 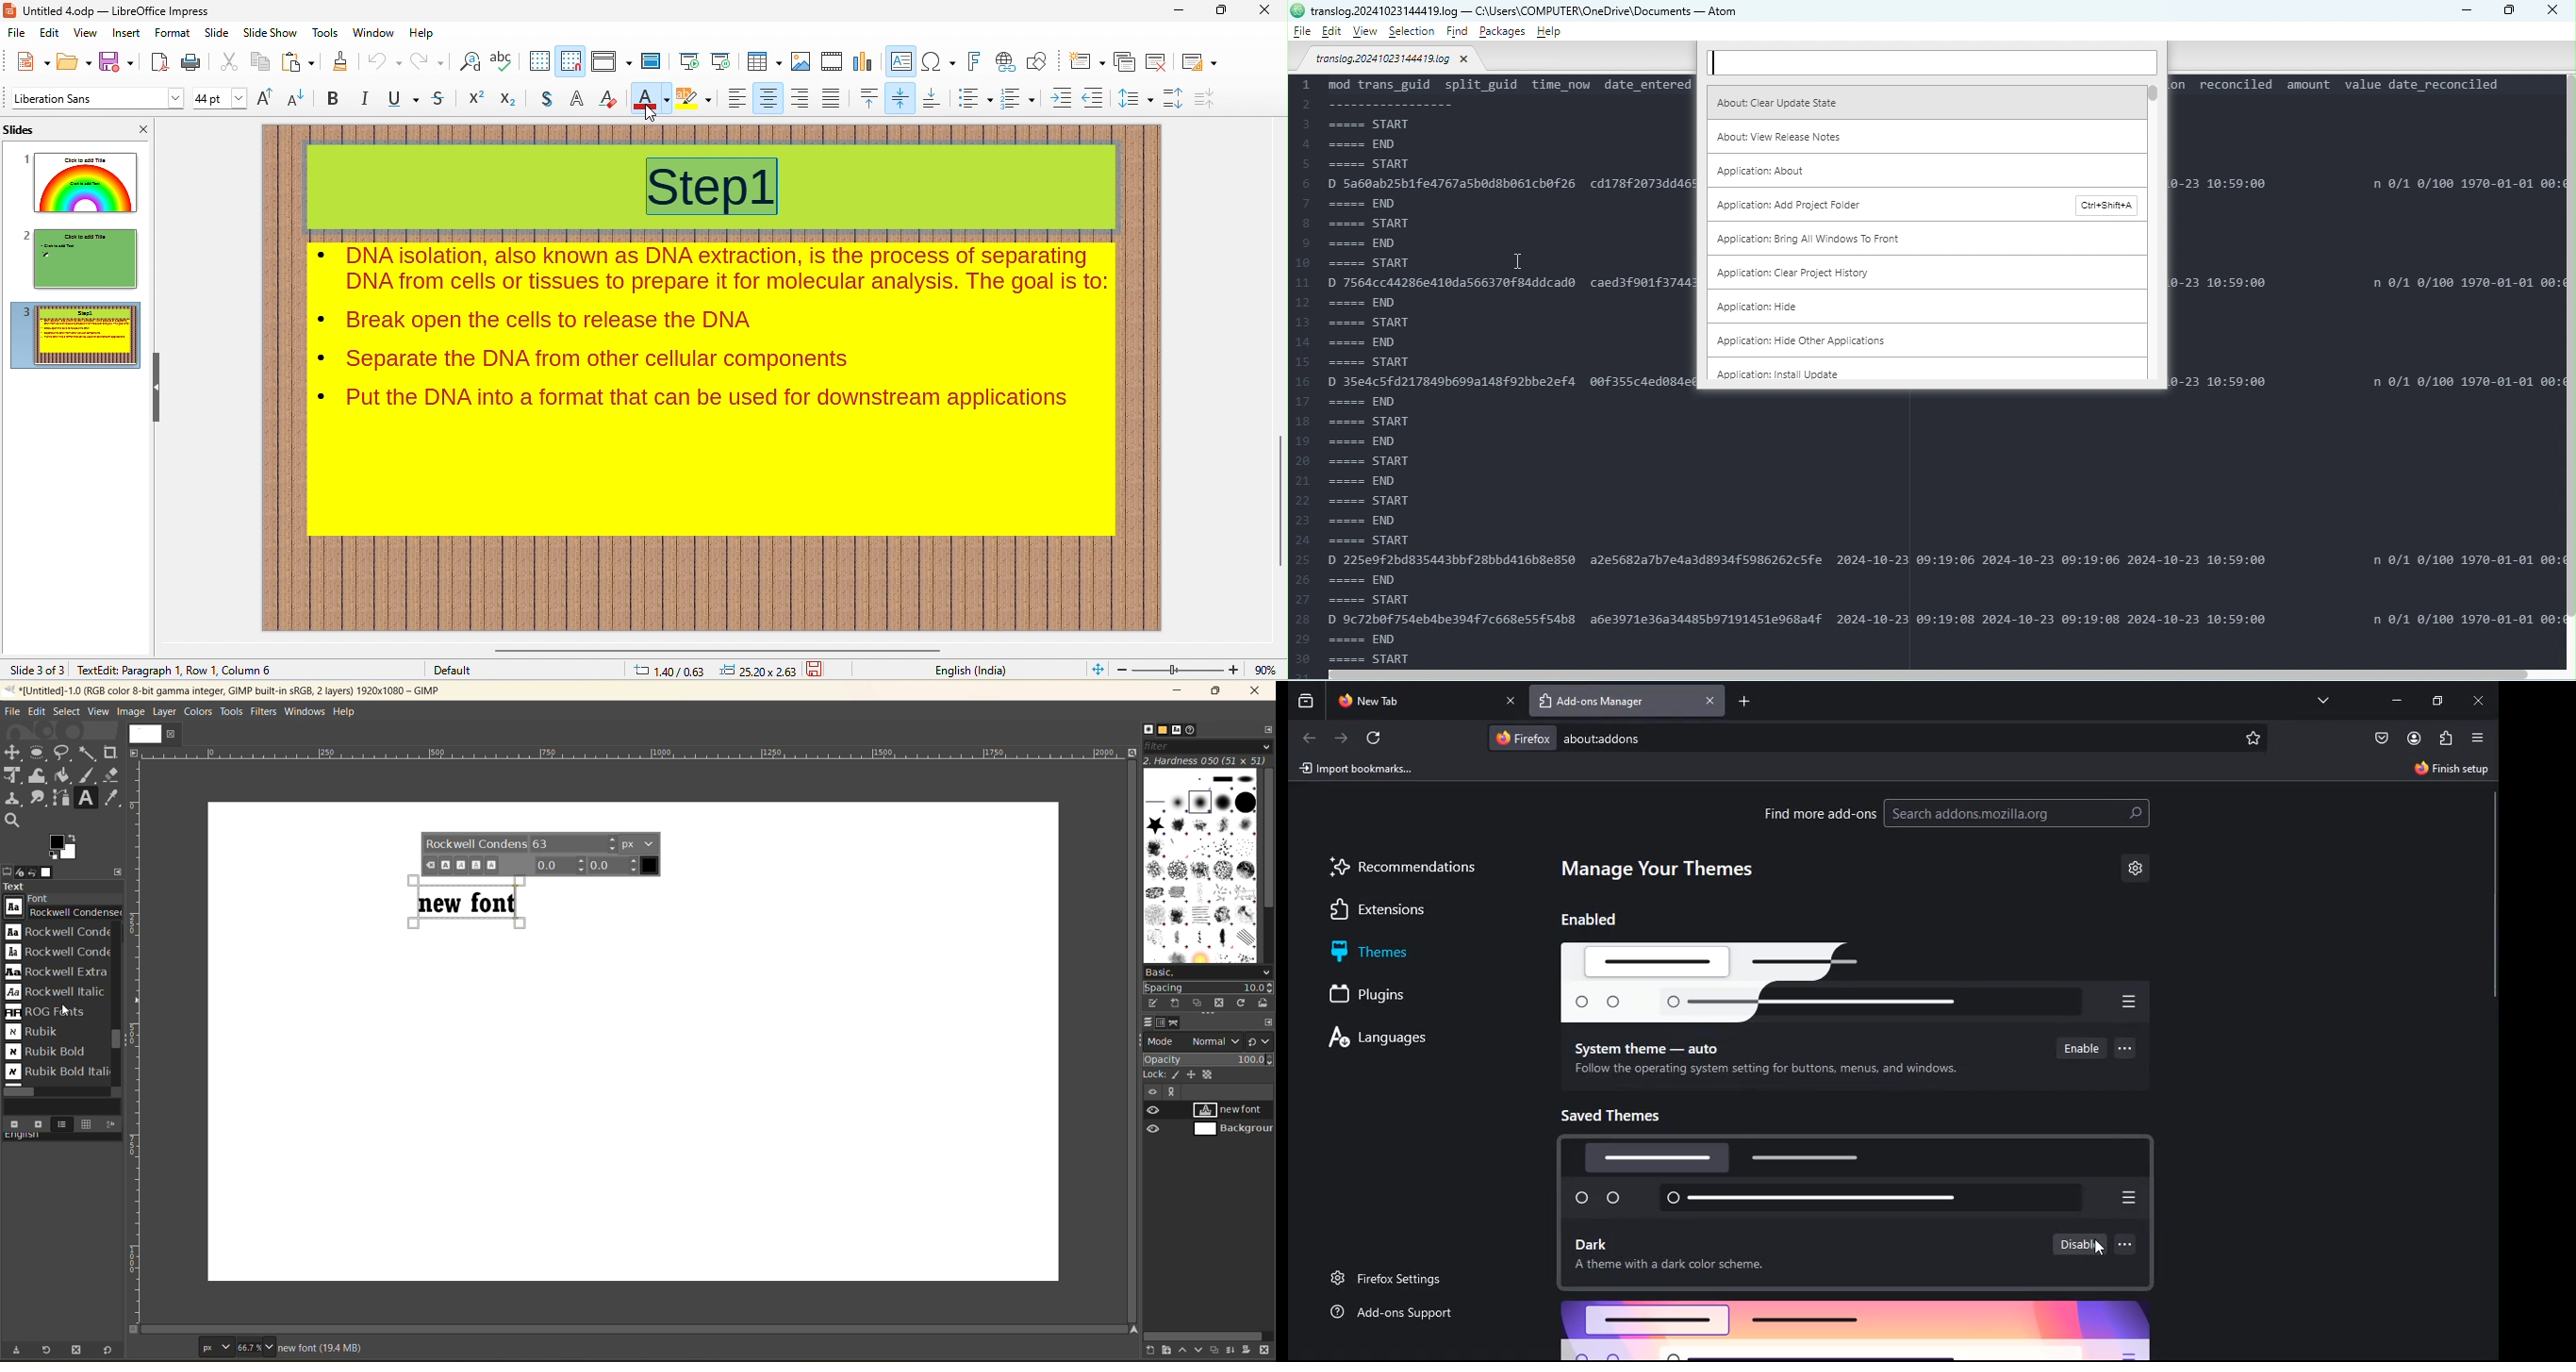 What do you see at coordinates (1267, 10) in the screenshot?
I see `close` at bounding box center [1267, 10].